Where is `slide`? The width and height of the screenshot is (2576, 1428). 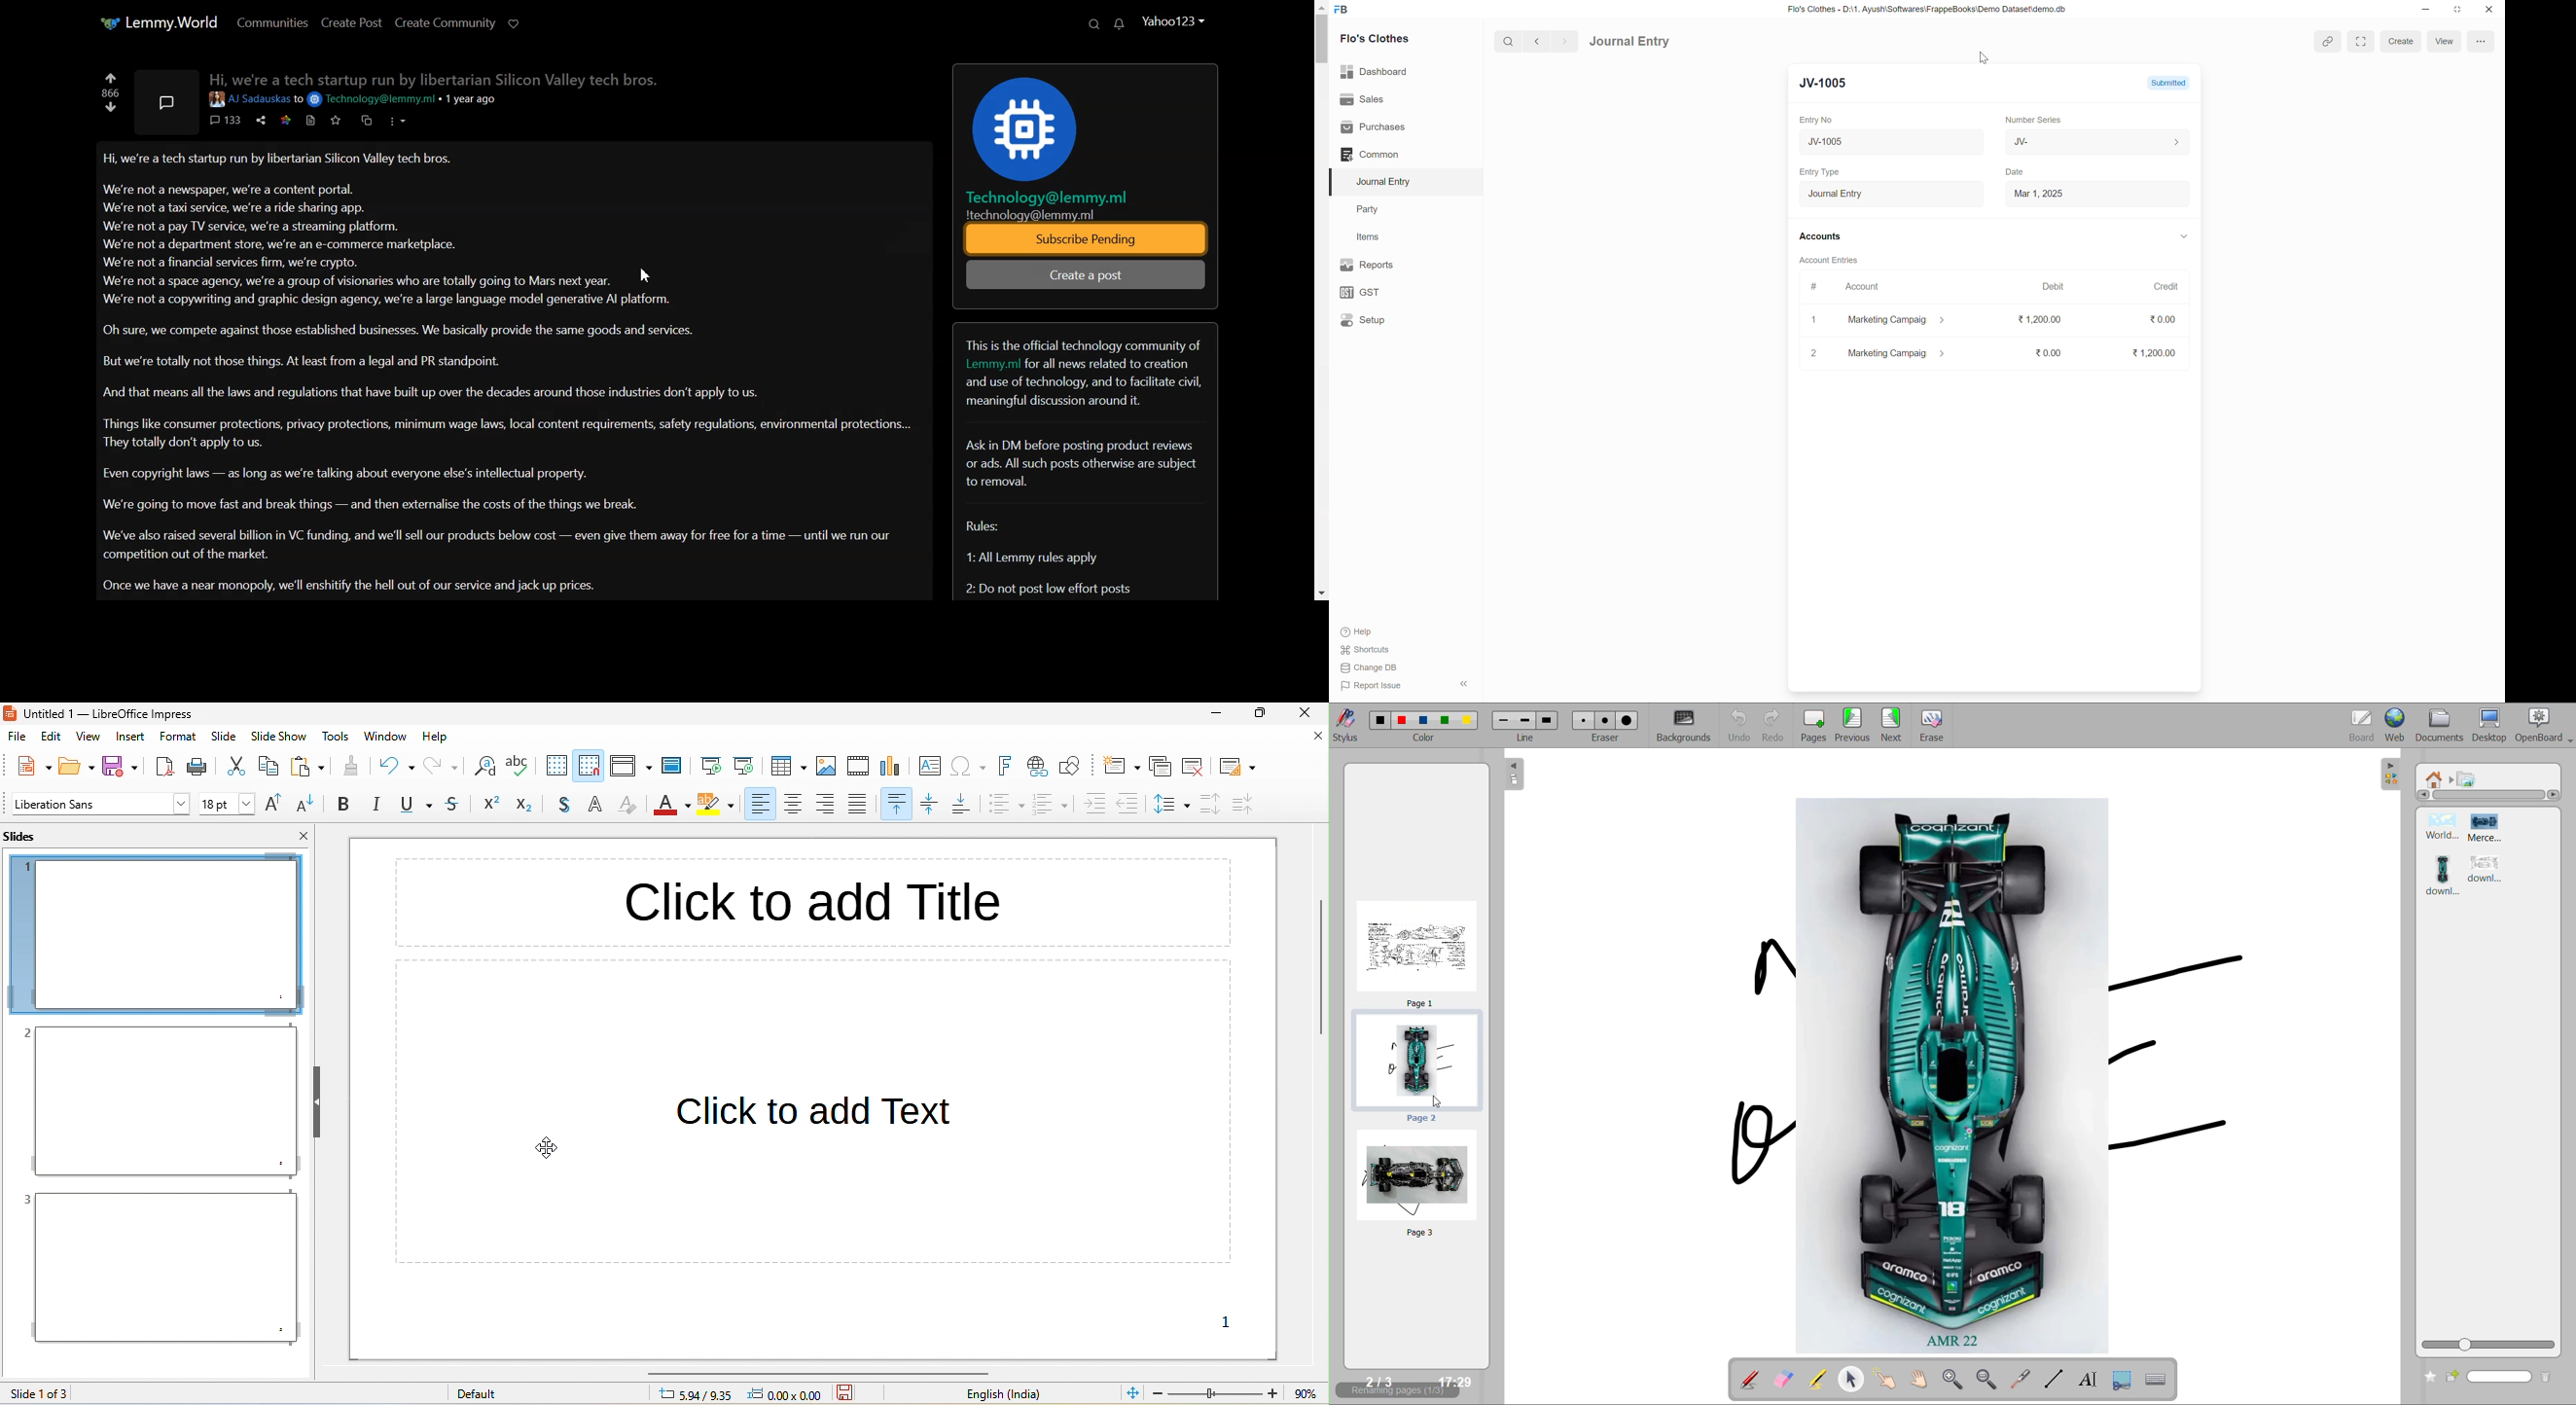 slide is located at coordinates (226, 736).